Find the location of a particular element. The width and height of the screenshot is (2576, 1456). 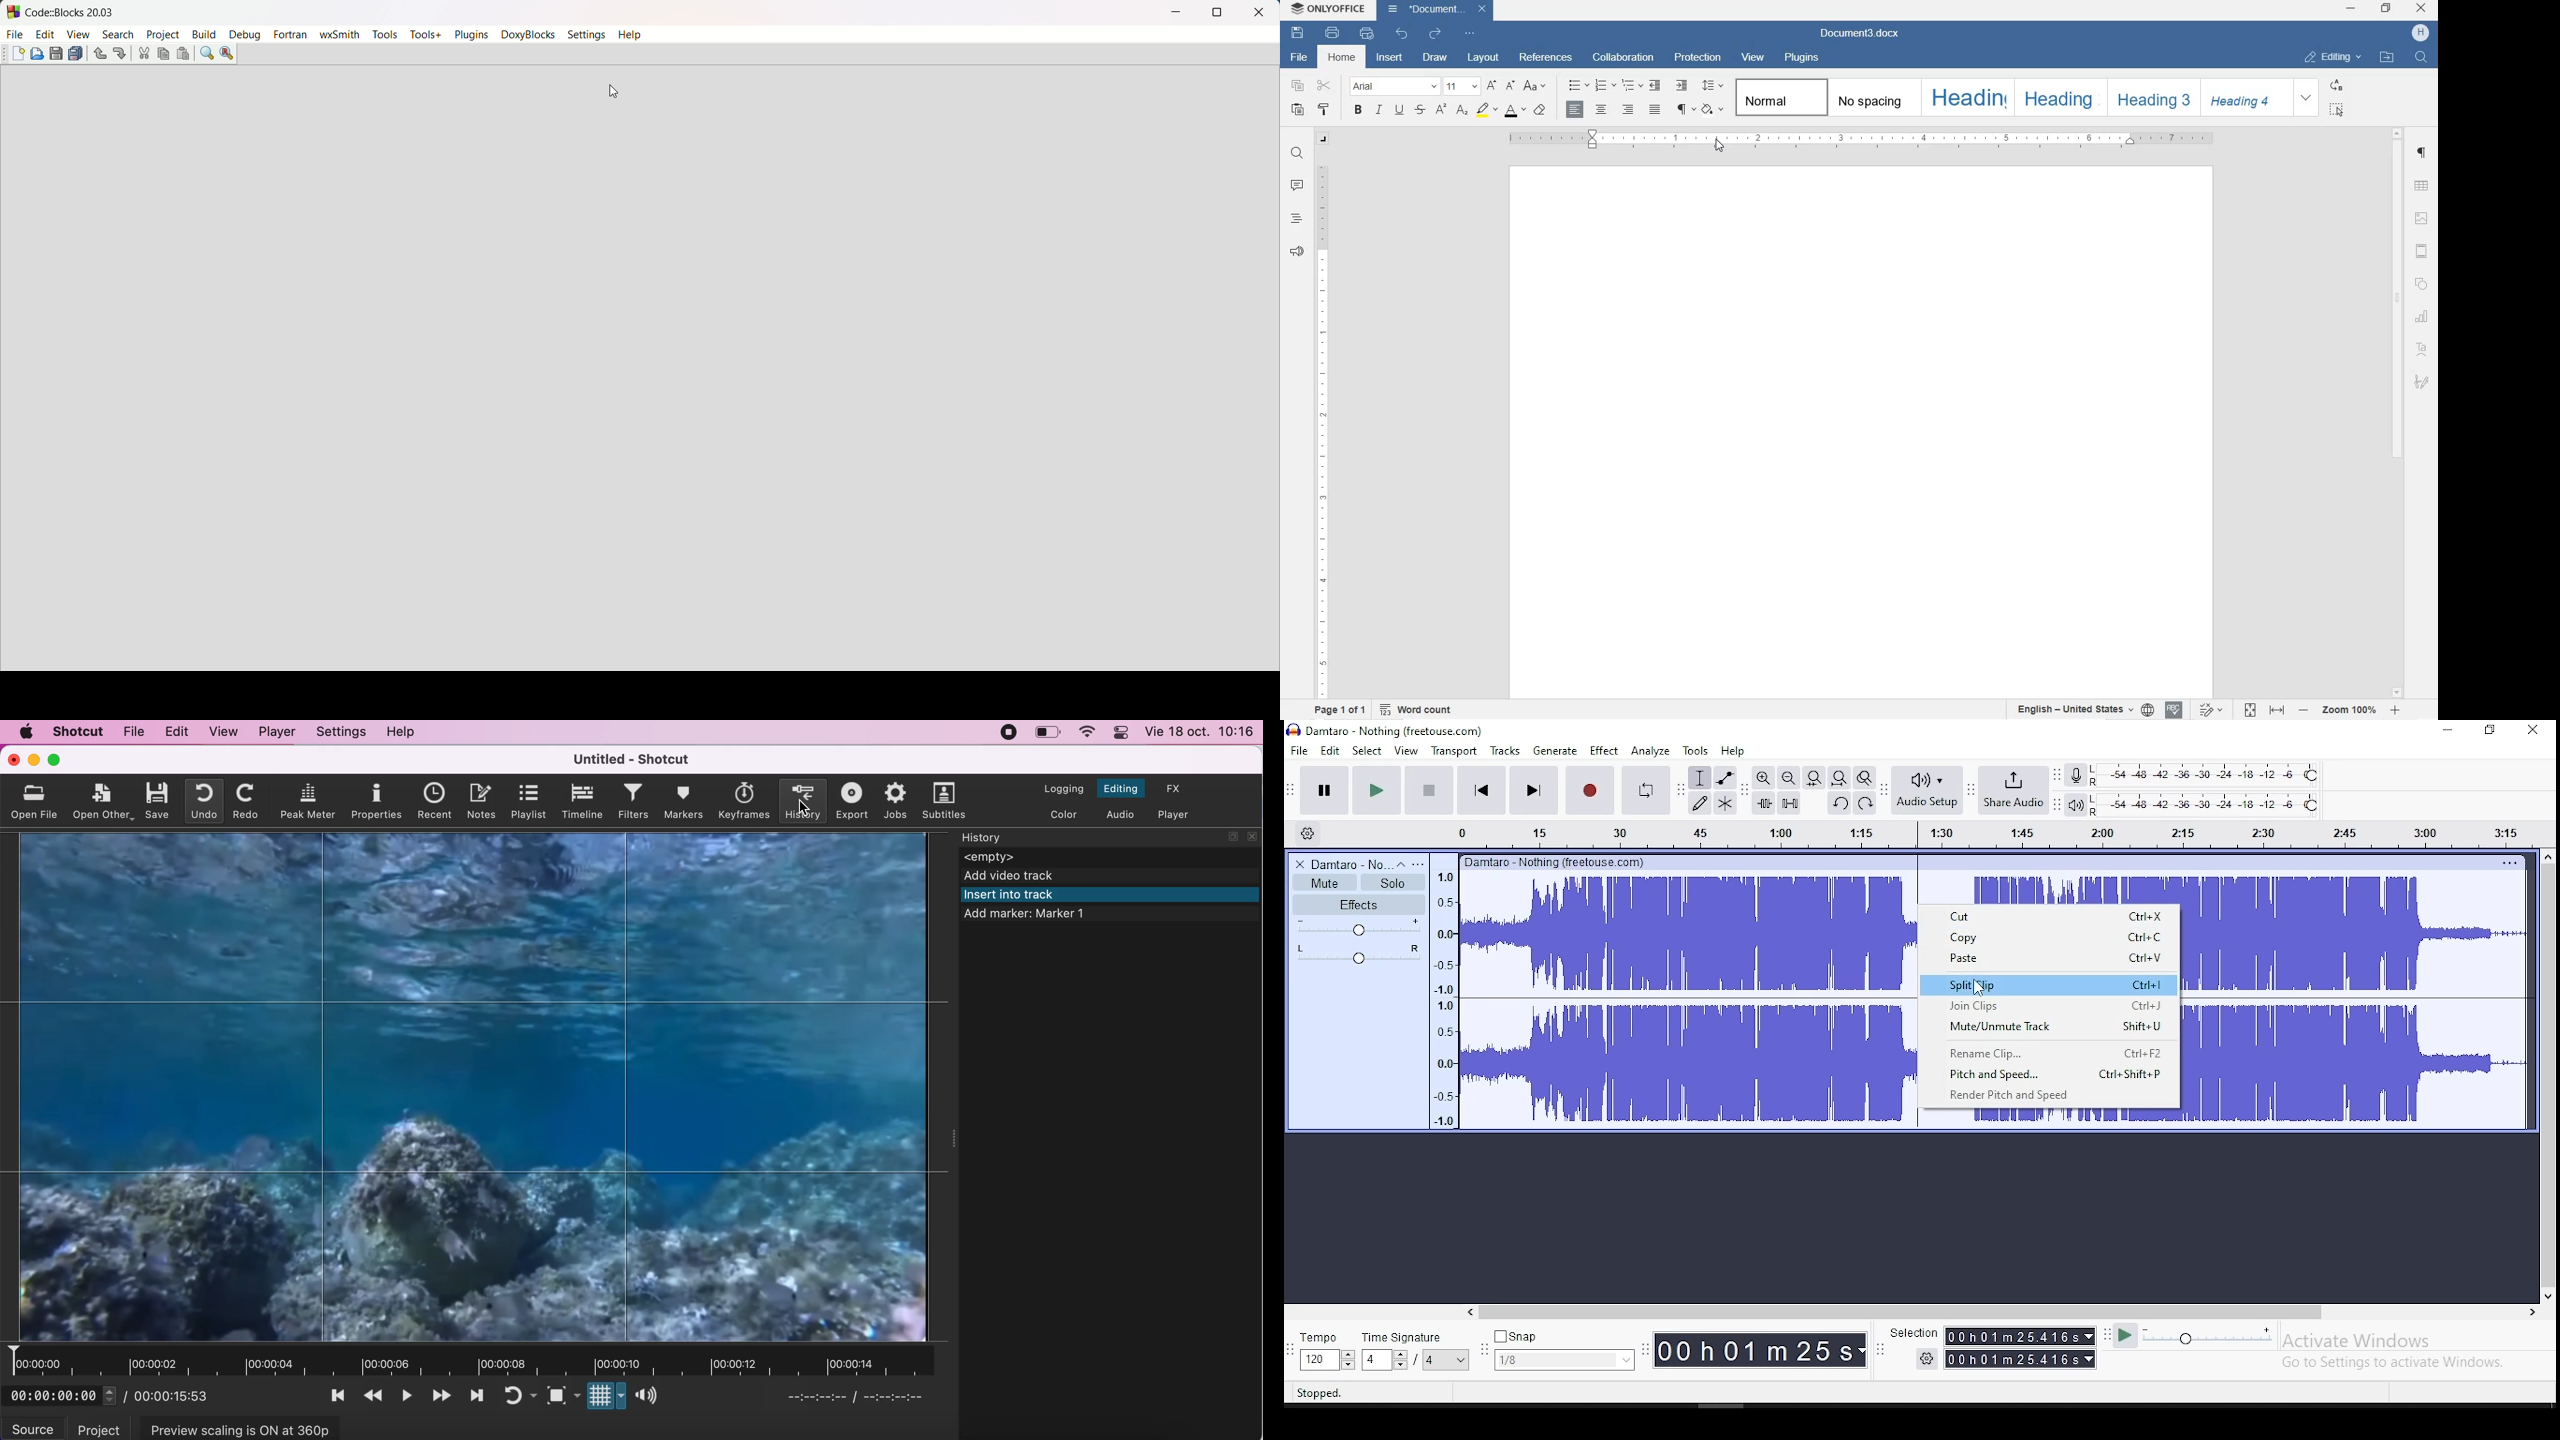

switch to the editing layout is located at coordinates (1123, 785).